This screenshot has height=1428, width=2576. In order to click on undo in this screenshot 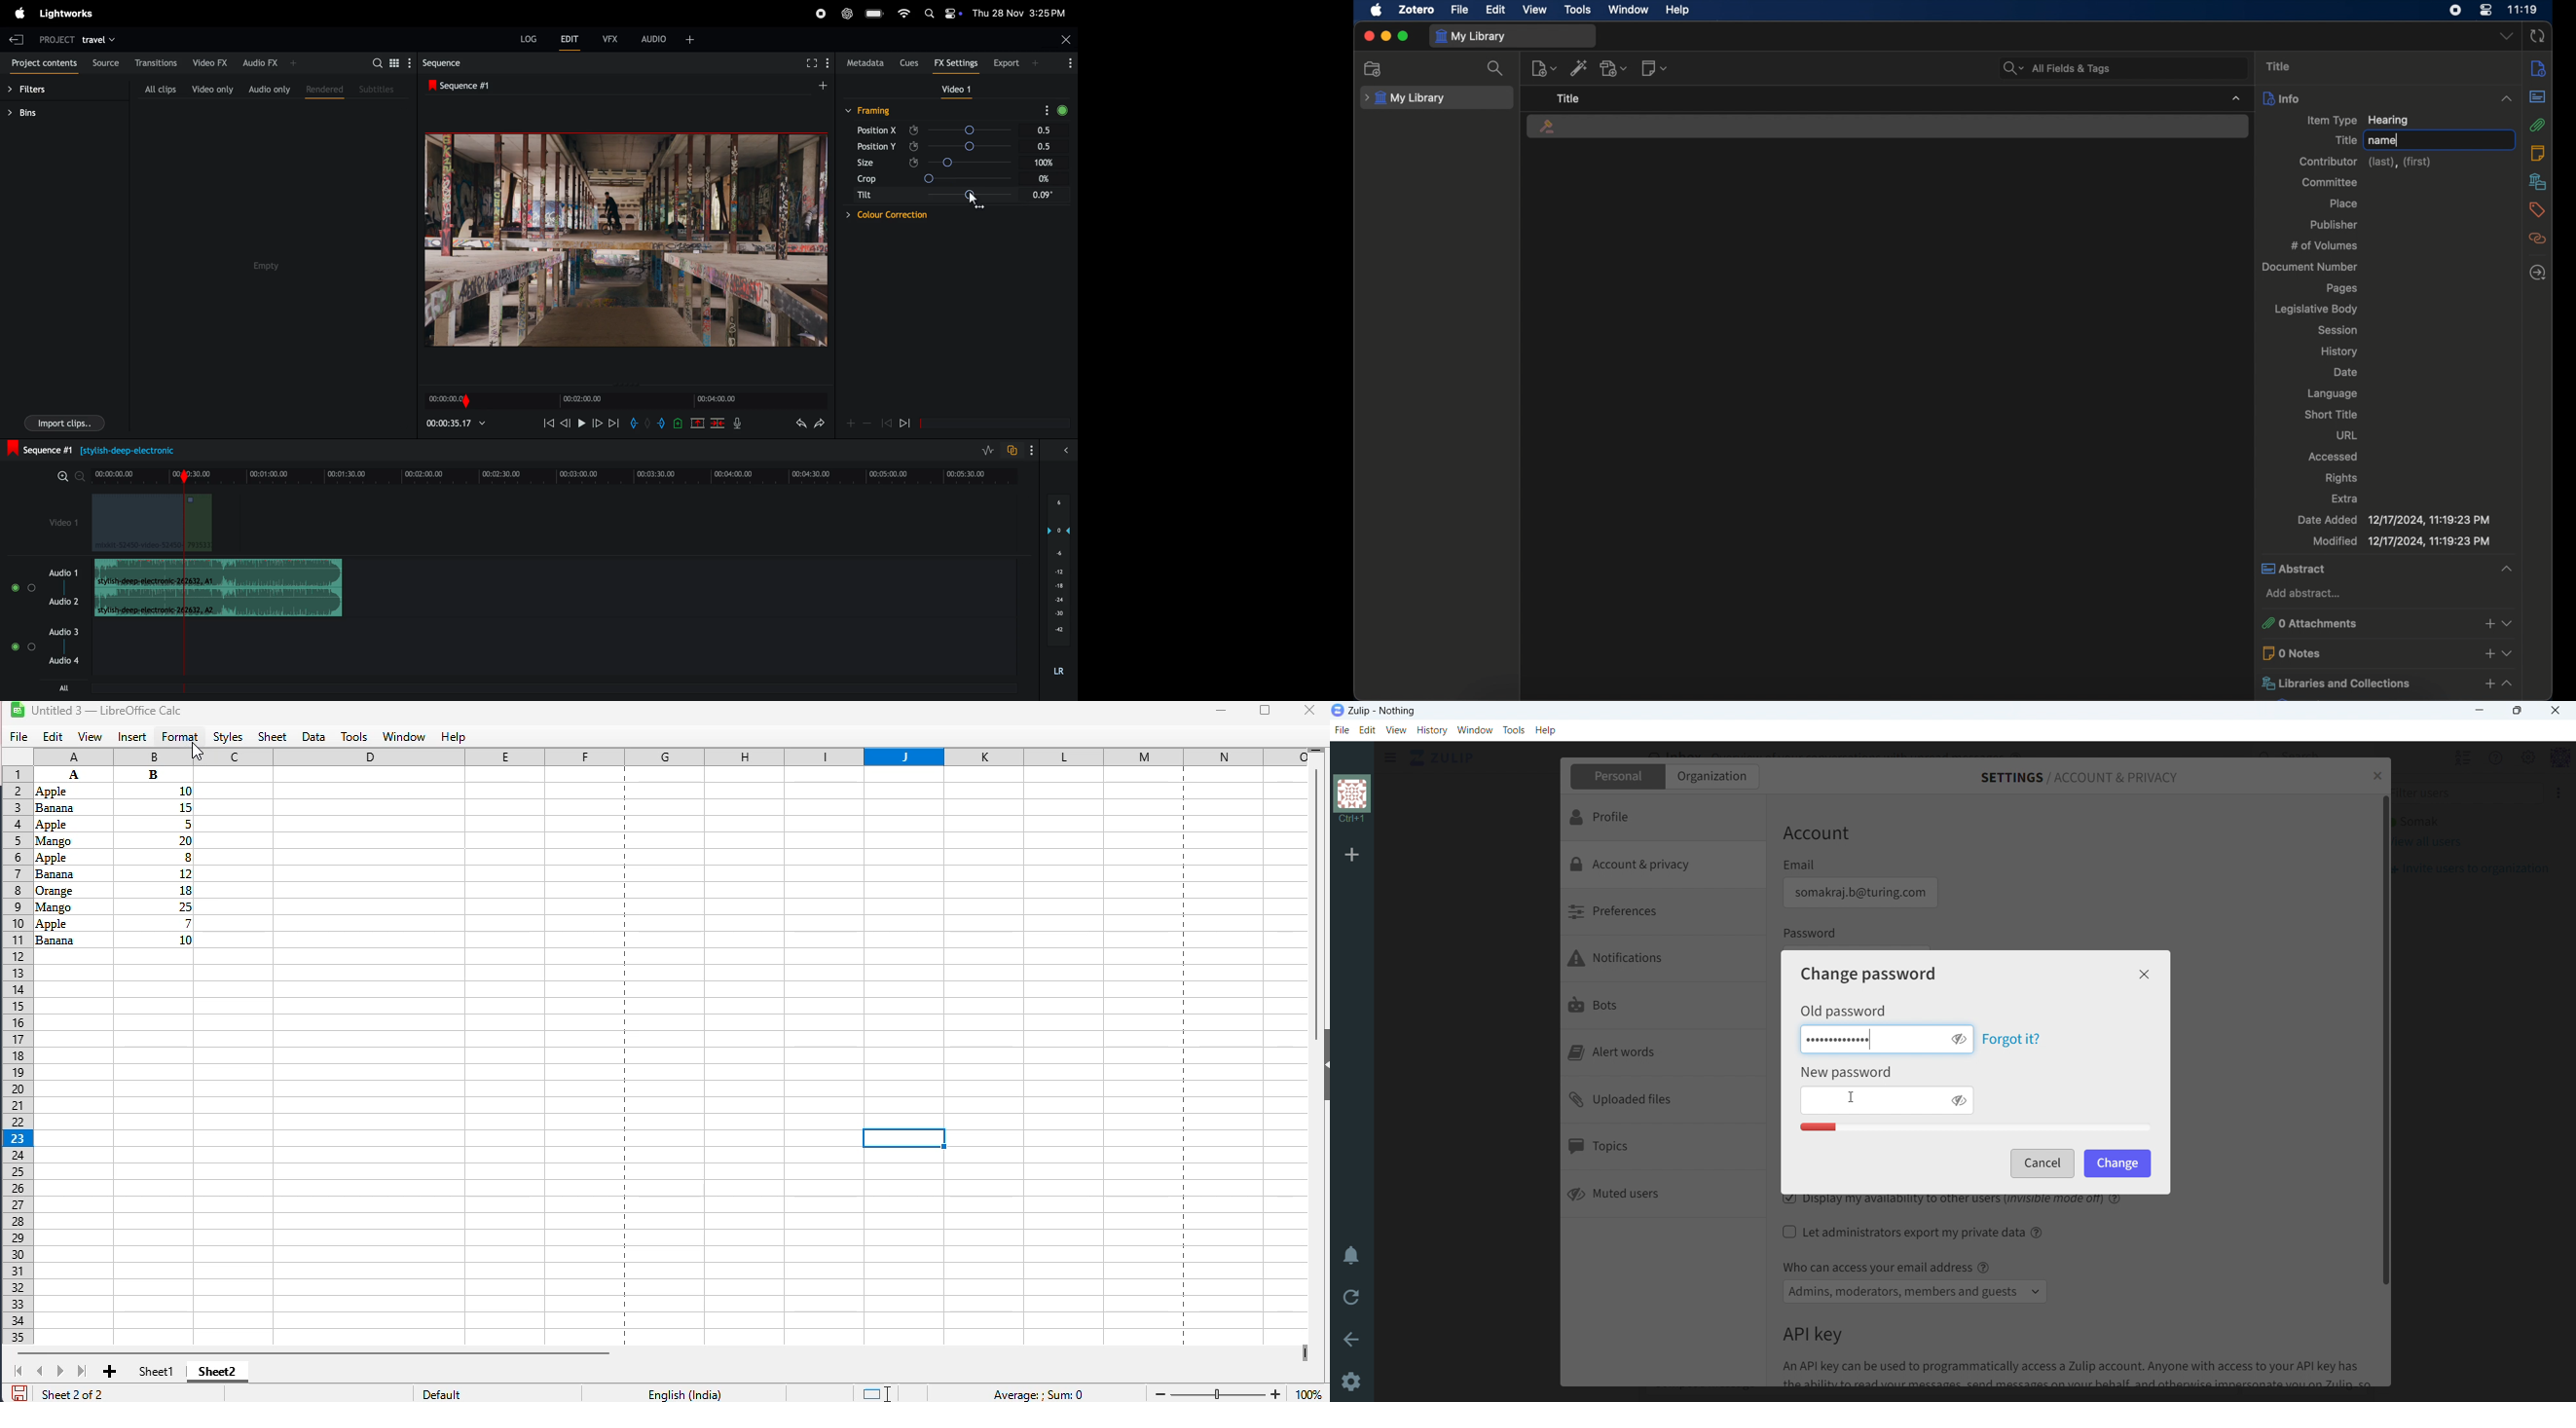, I will do `click(799, 425)`.